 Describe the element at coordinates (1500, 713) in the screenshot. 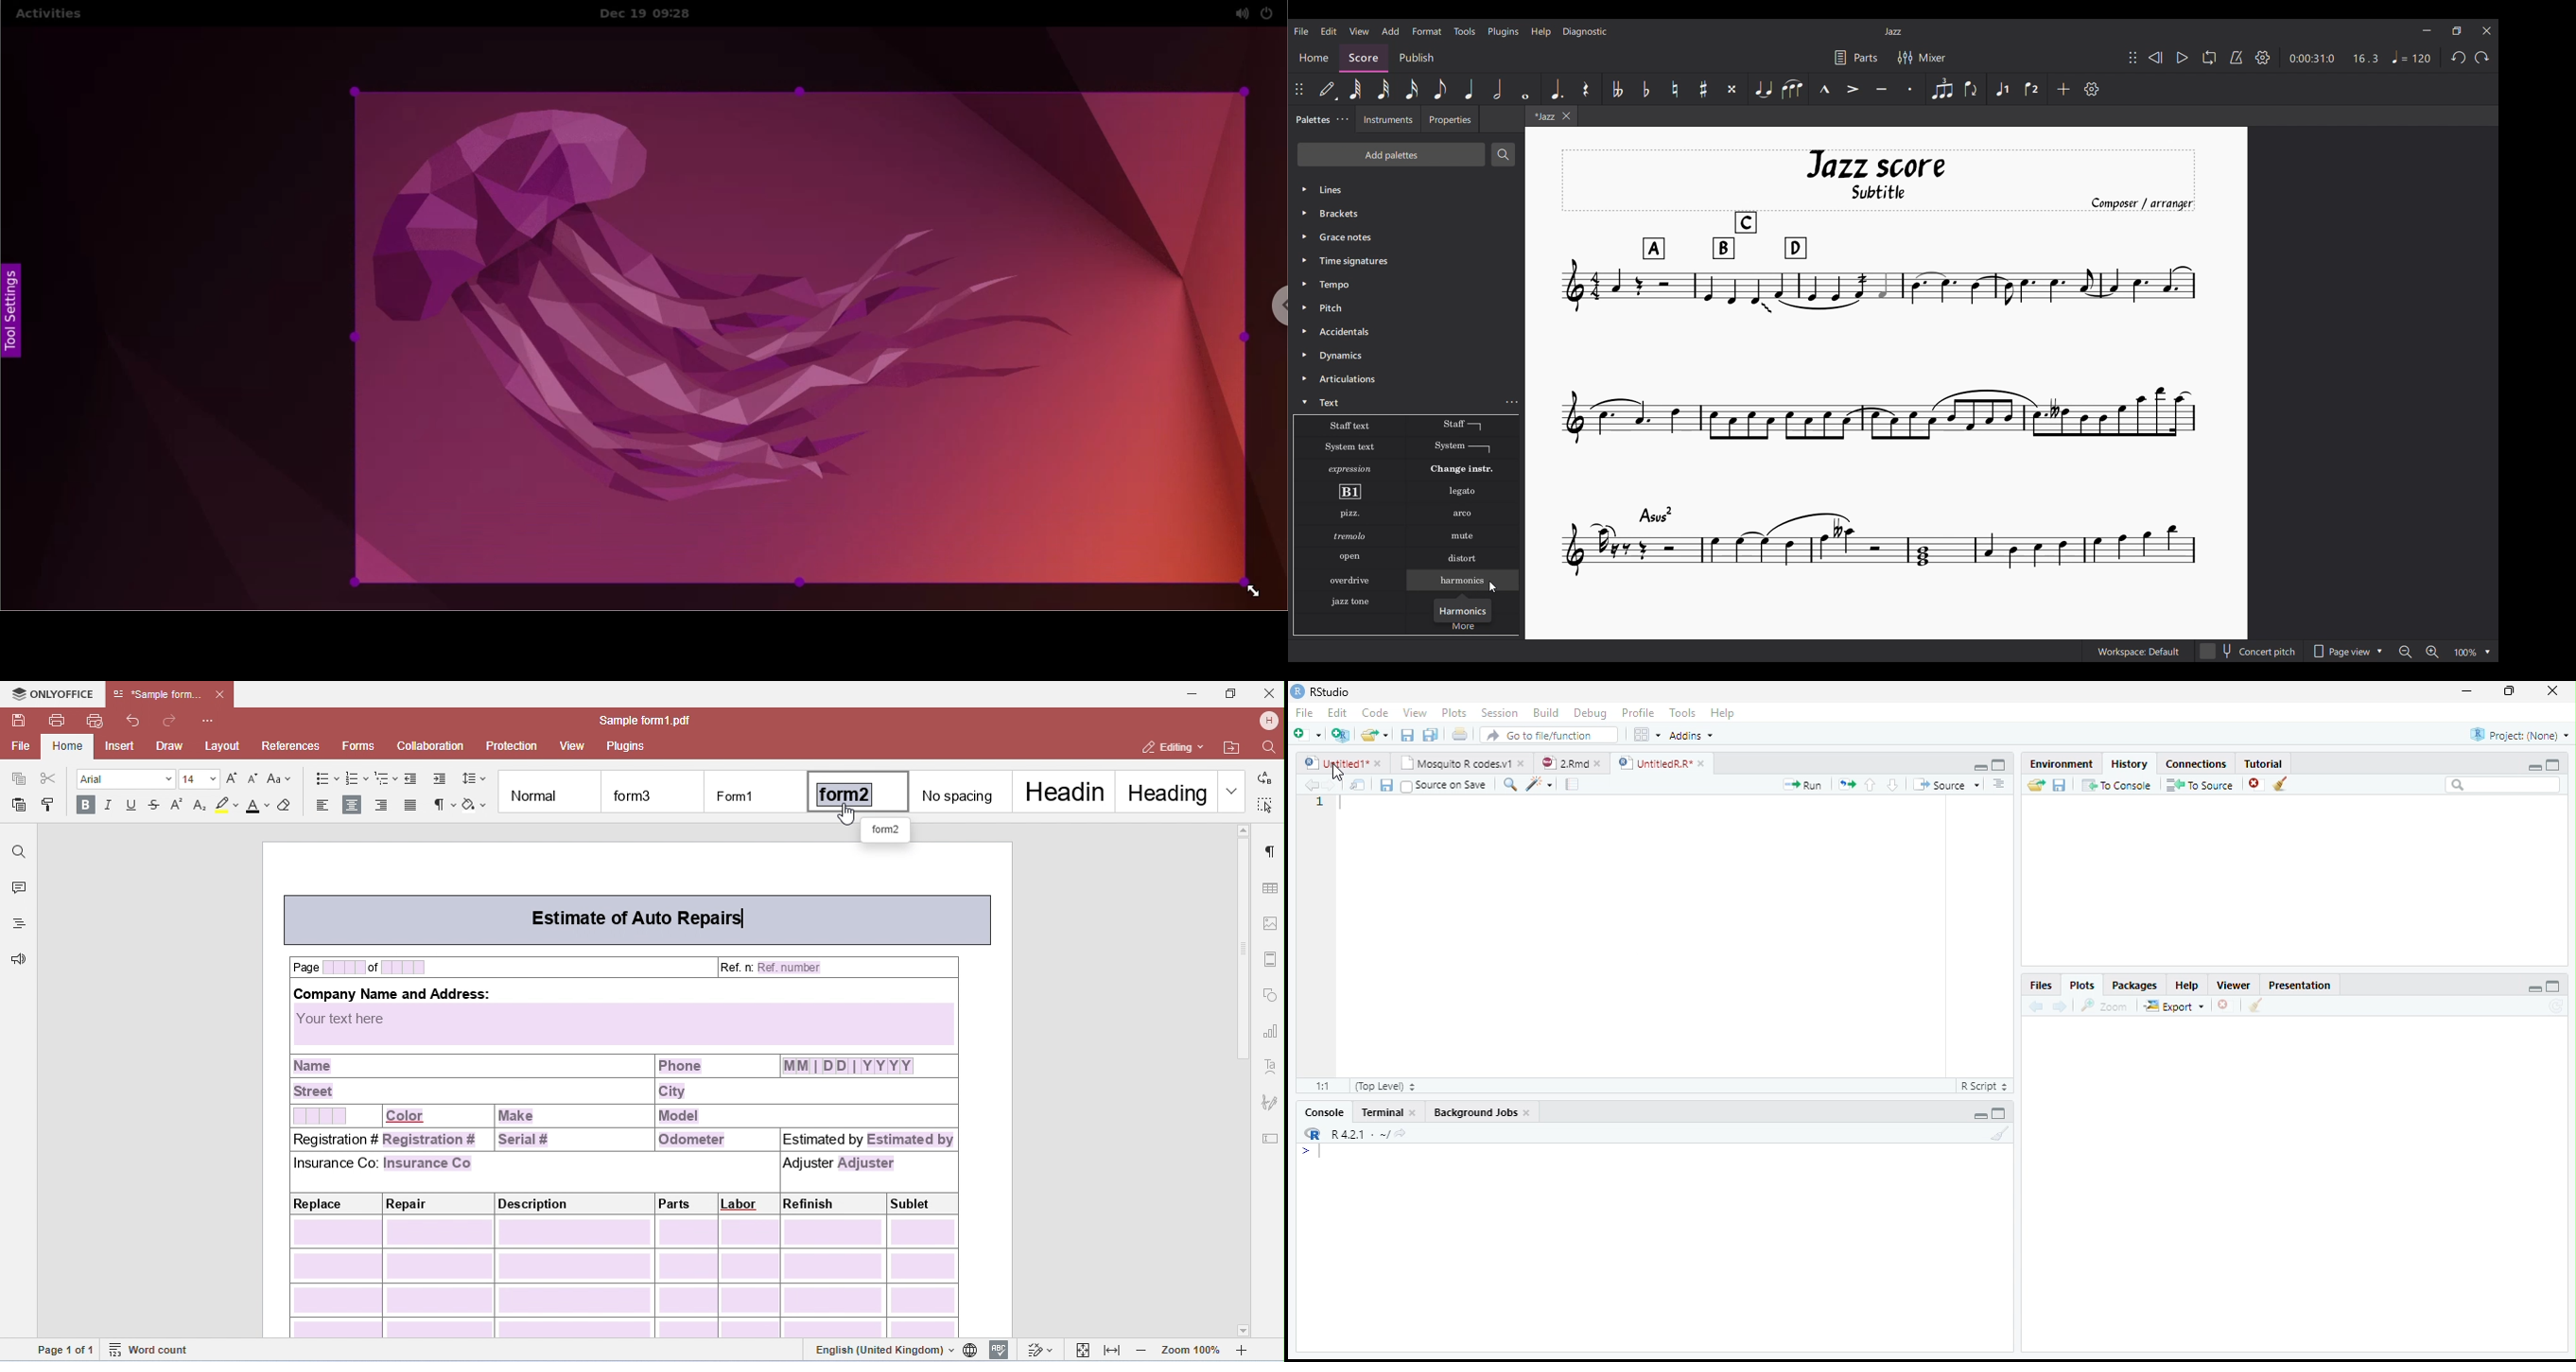

I see `Session` at that location.